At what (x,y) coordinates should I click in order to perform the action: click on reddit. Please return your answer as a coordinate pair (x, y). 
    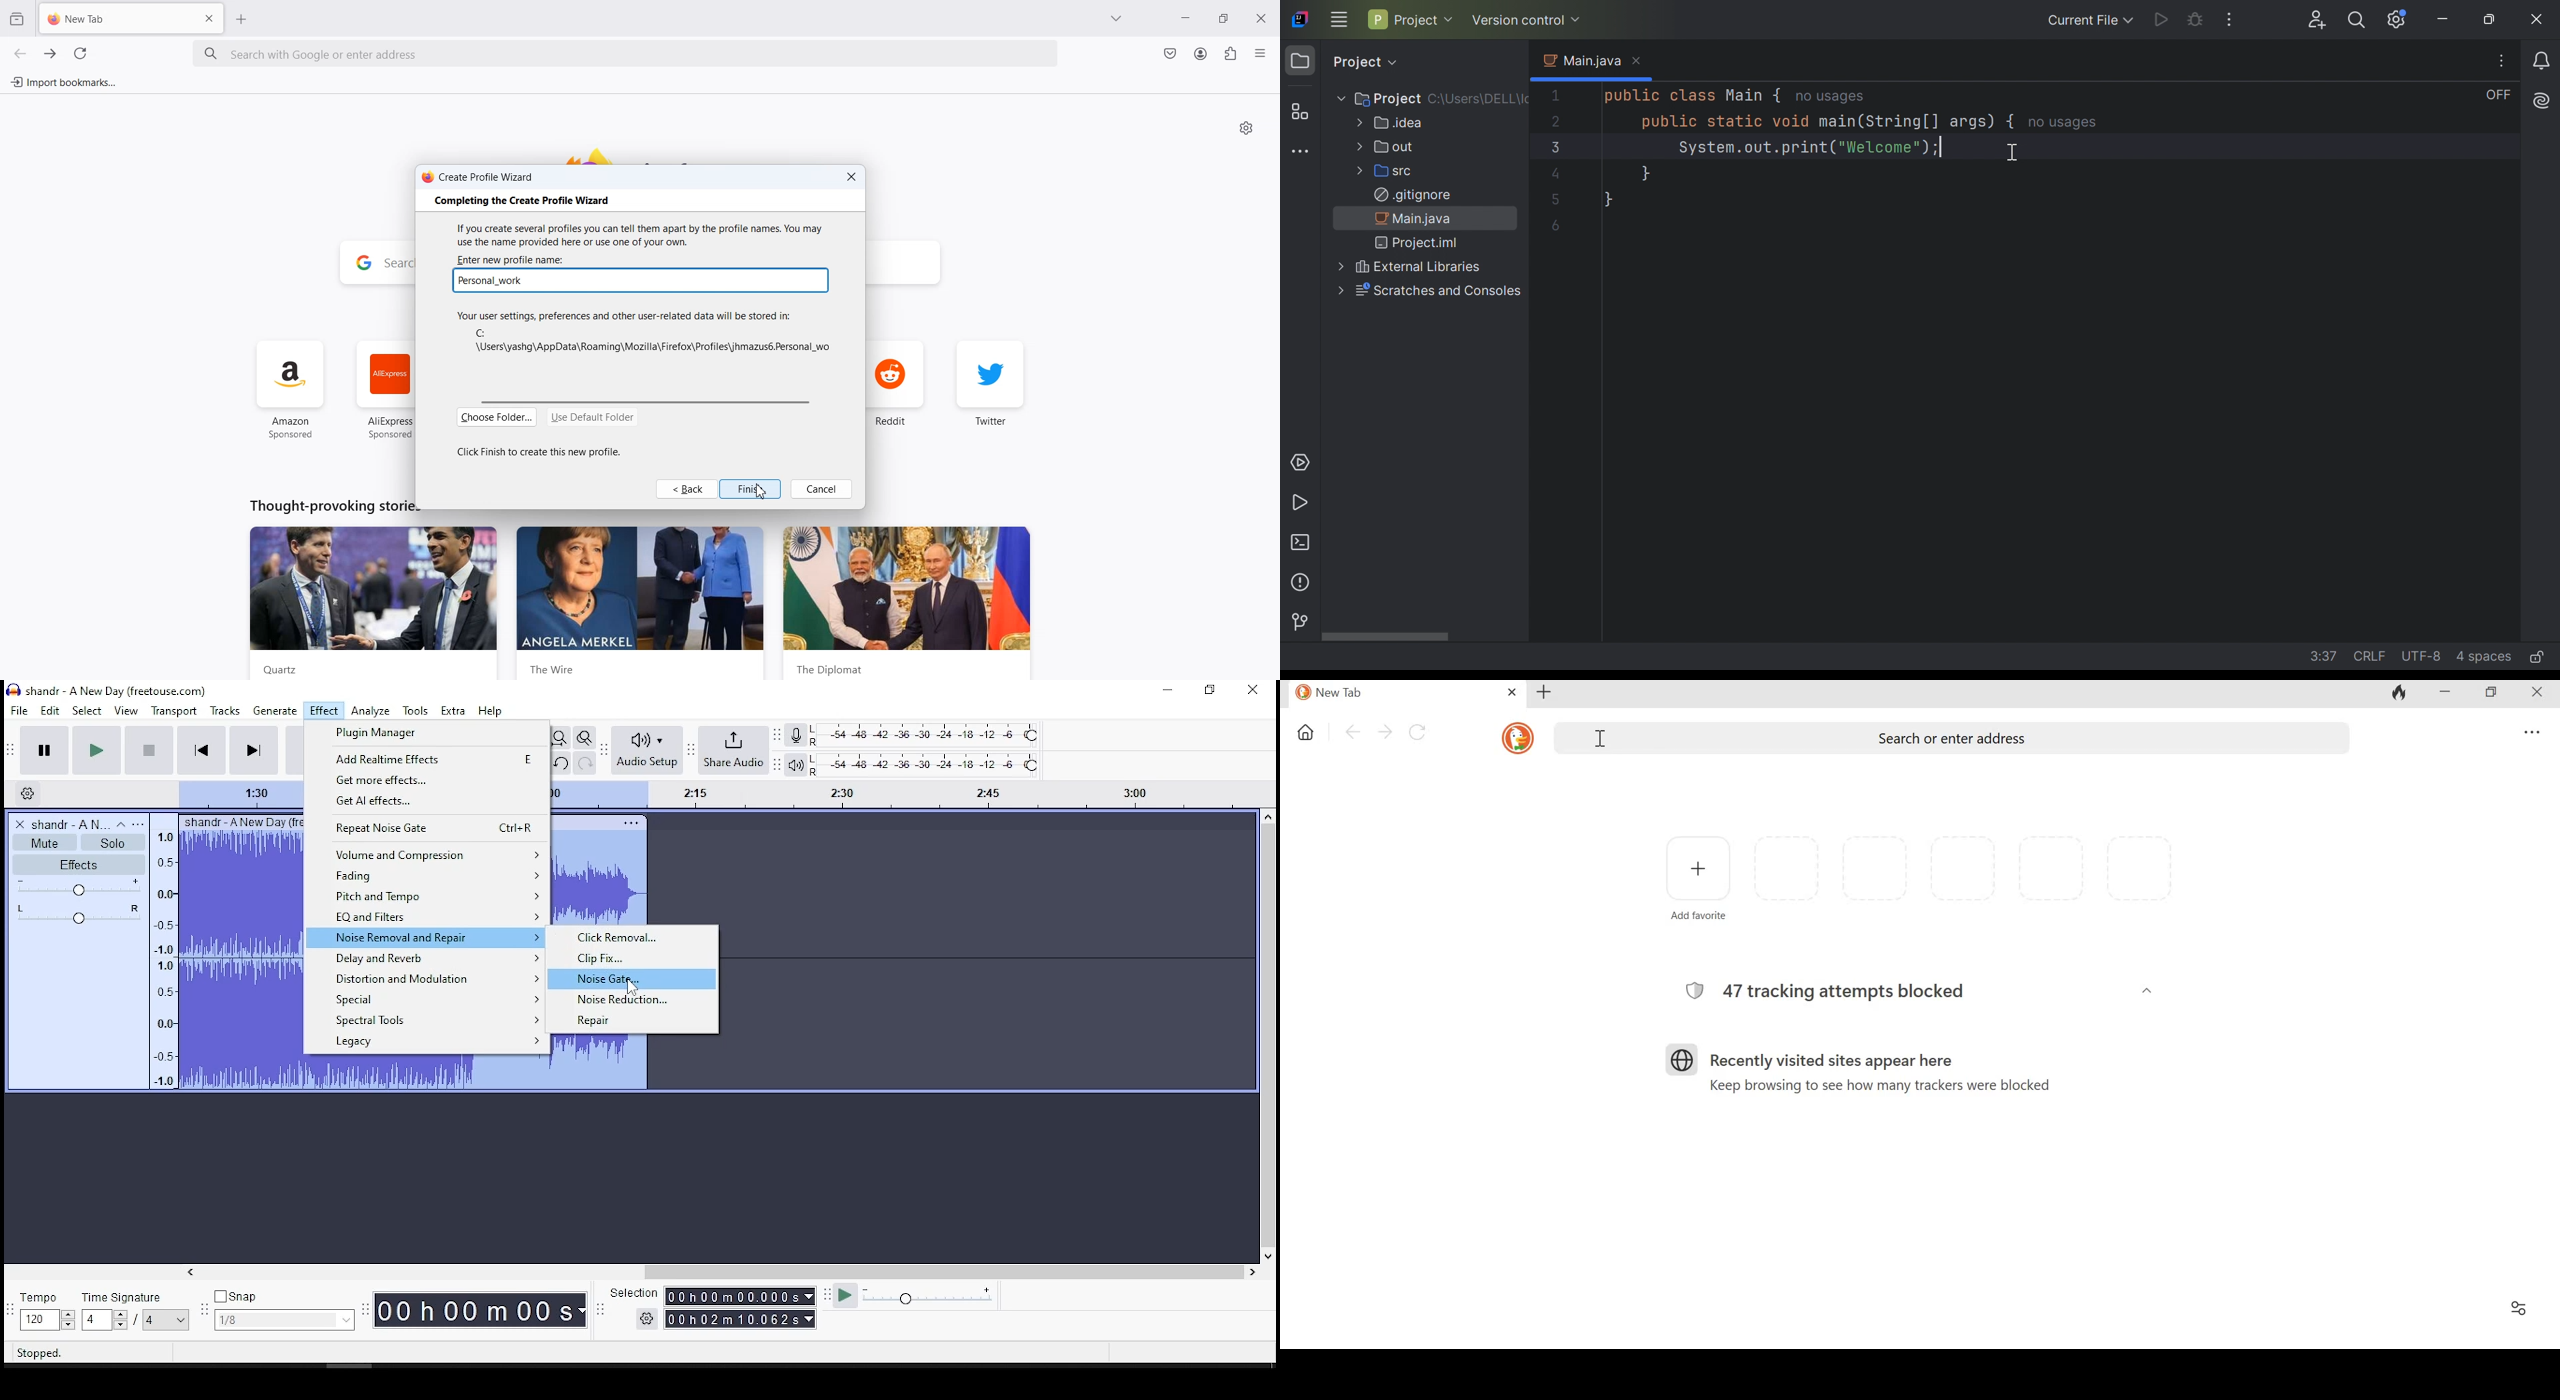
    Looking at the image, I should click on (899, 384).